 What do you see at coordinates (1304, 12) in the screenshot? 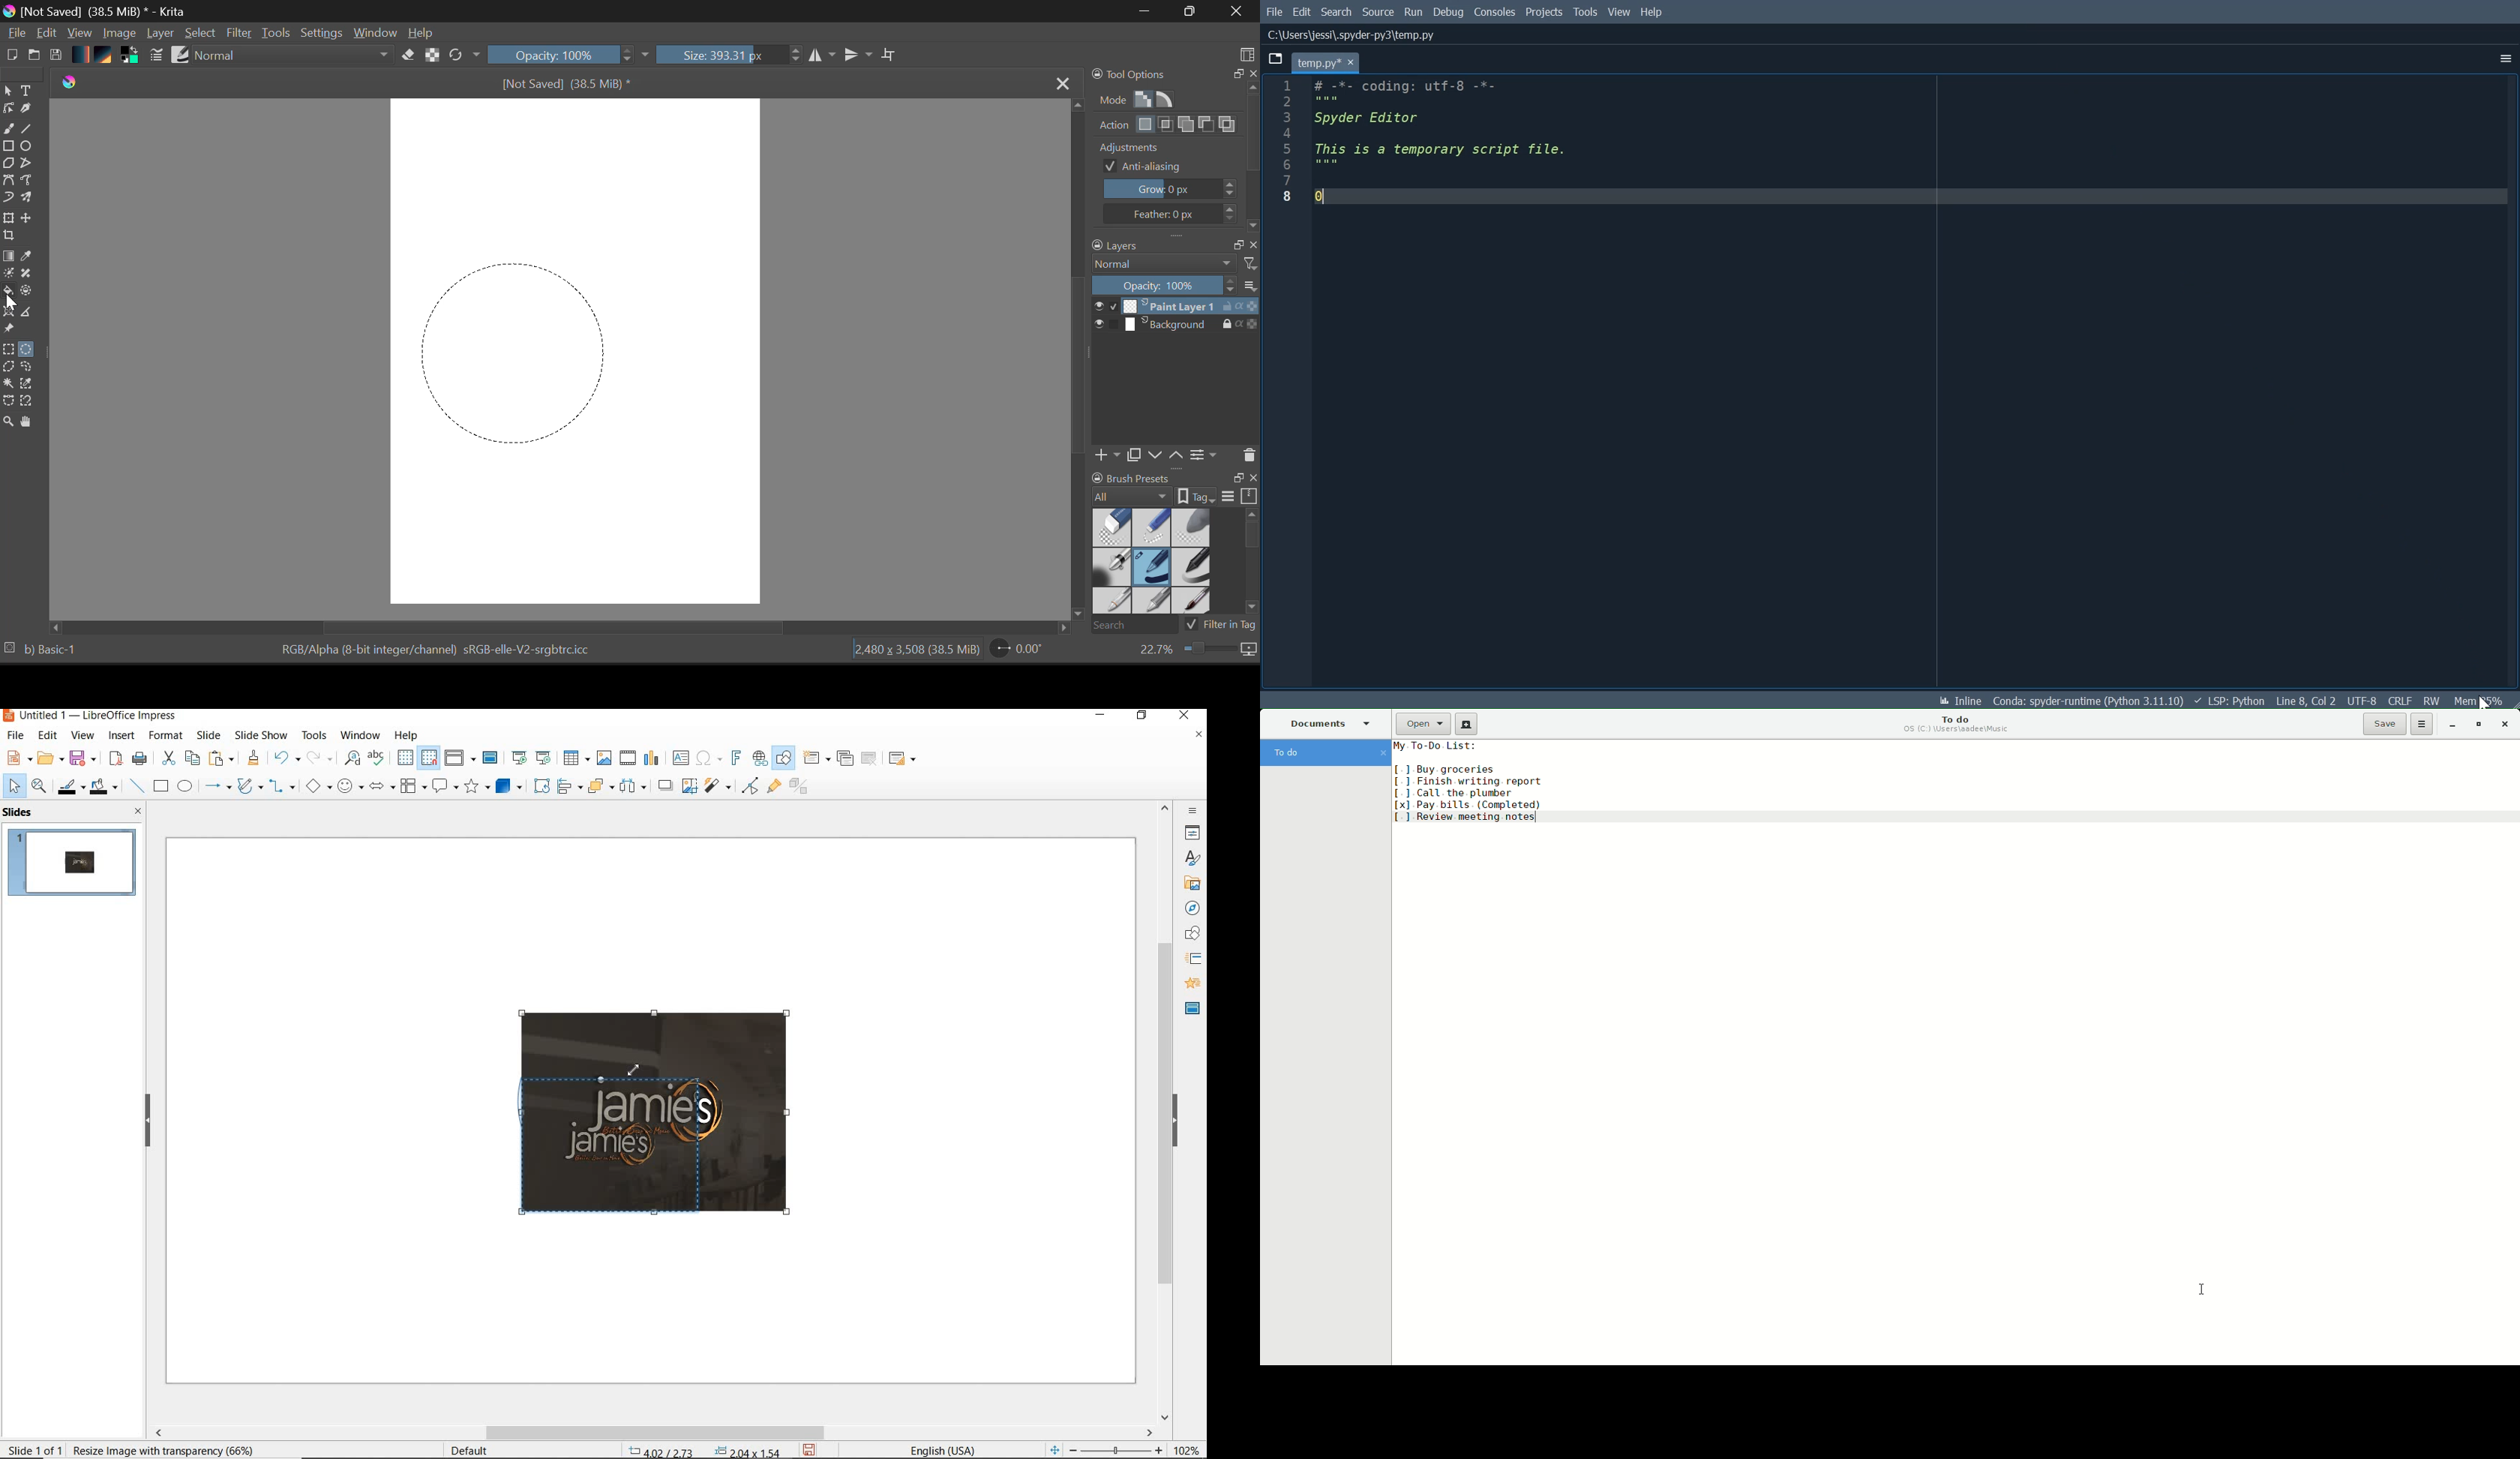
I see `Edit` at bounding box center [1304, 12].